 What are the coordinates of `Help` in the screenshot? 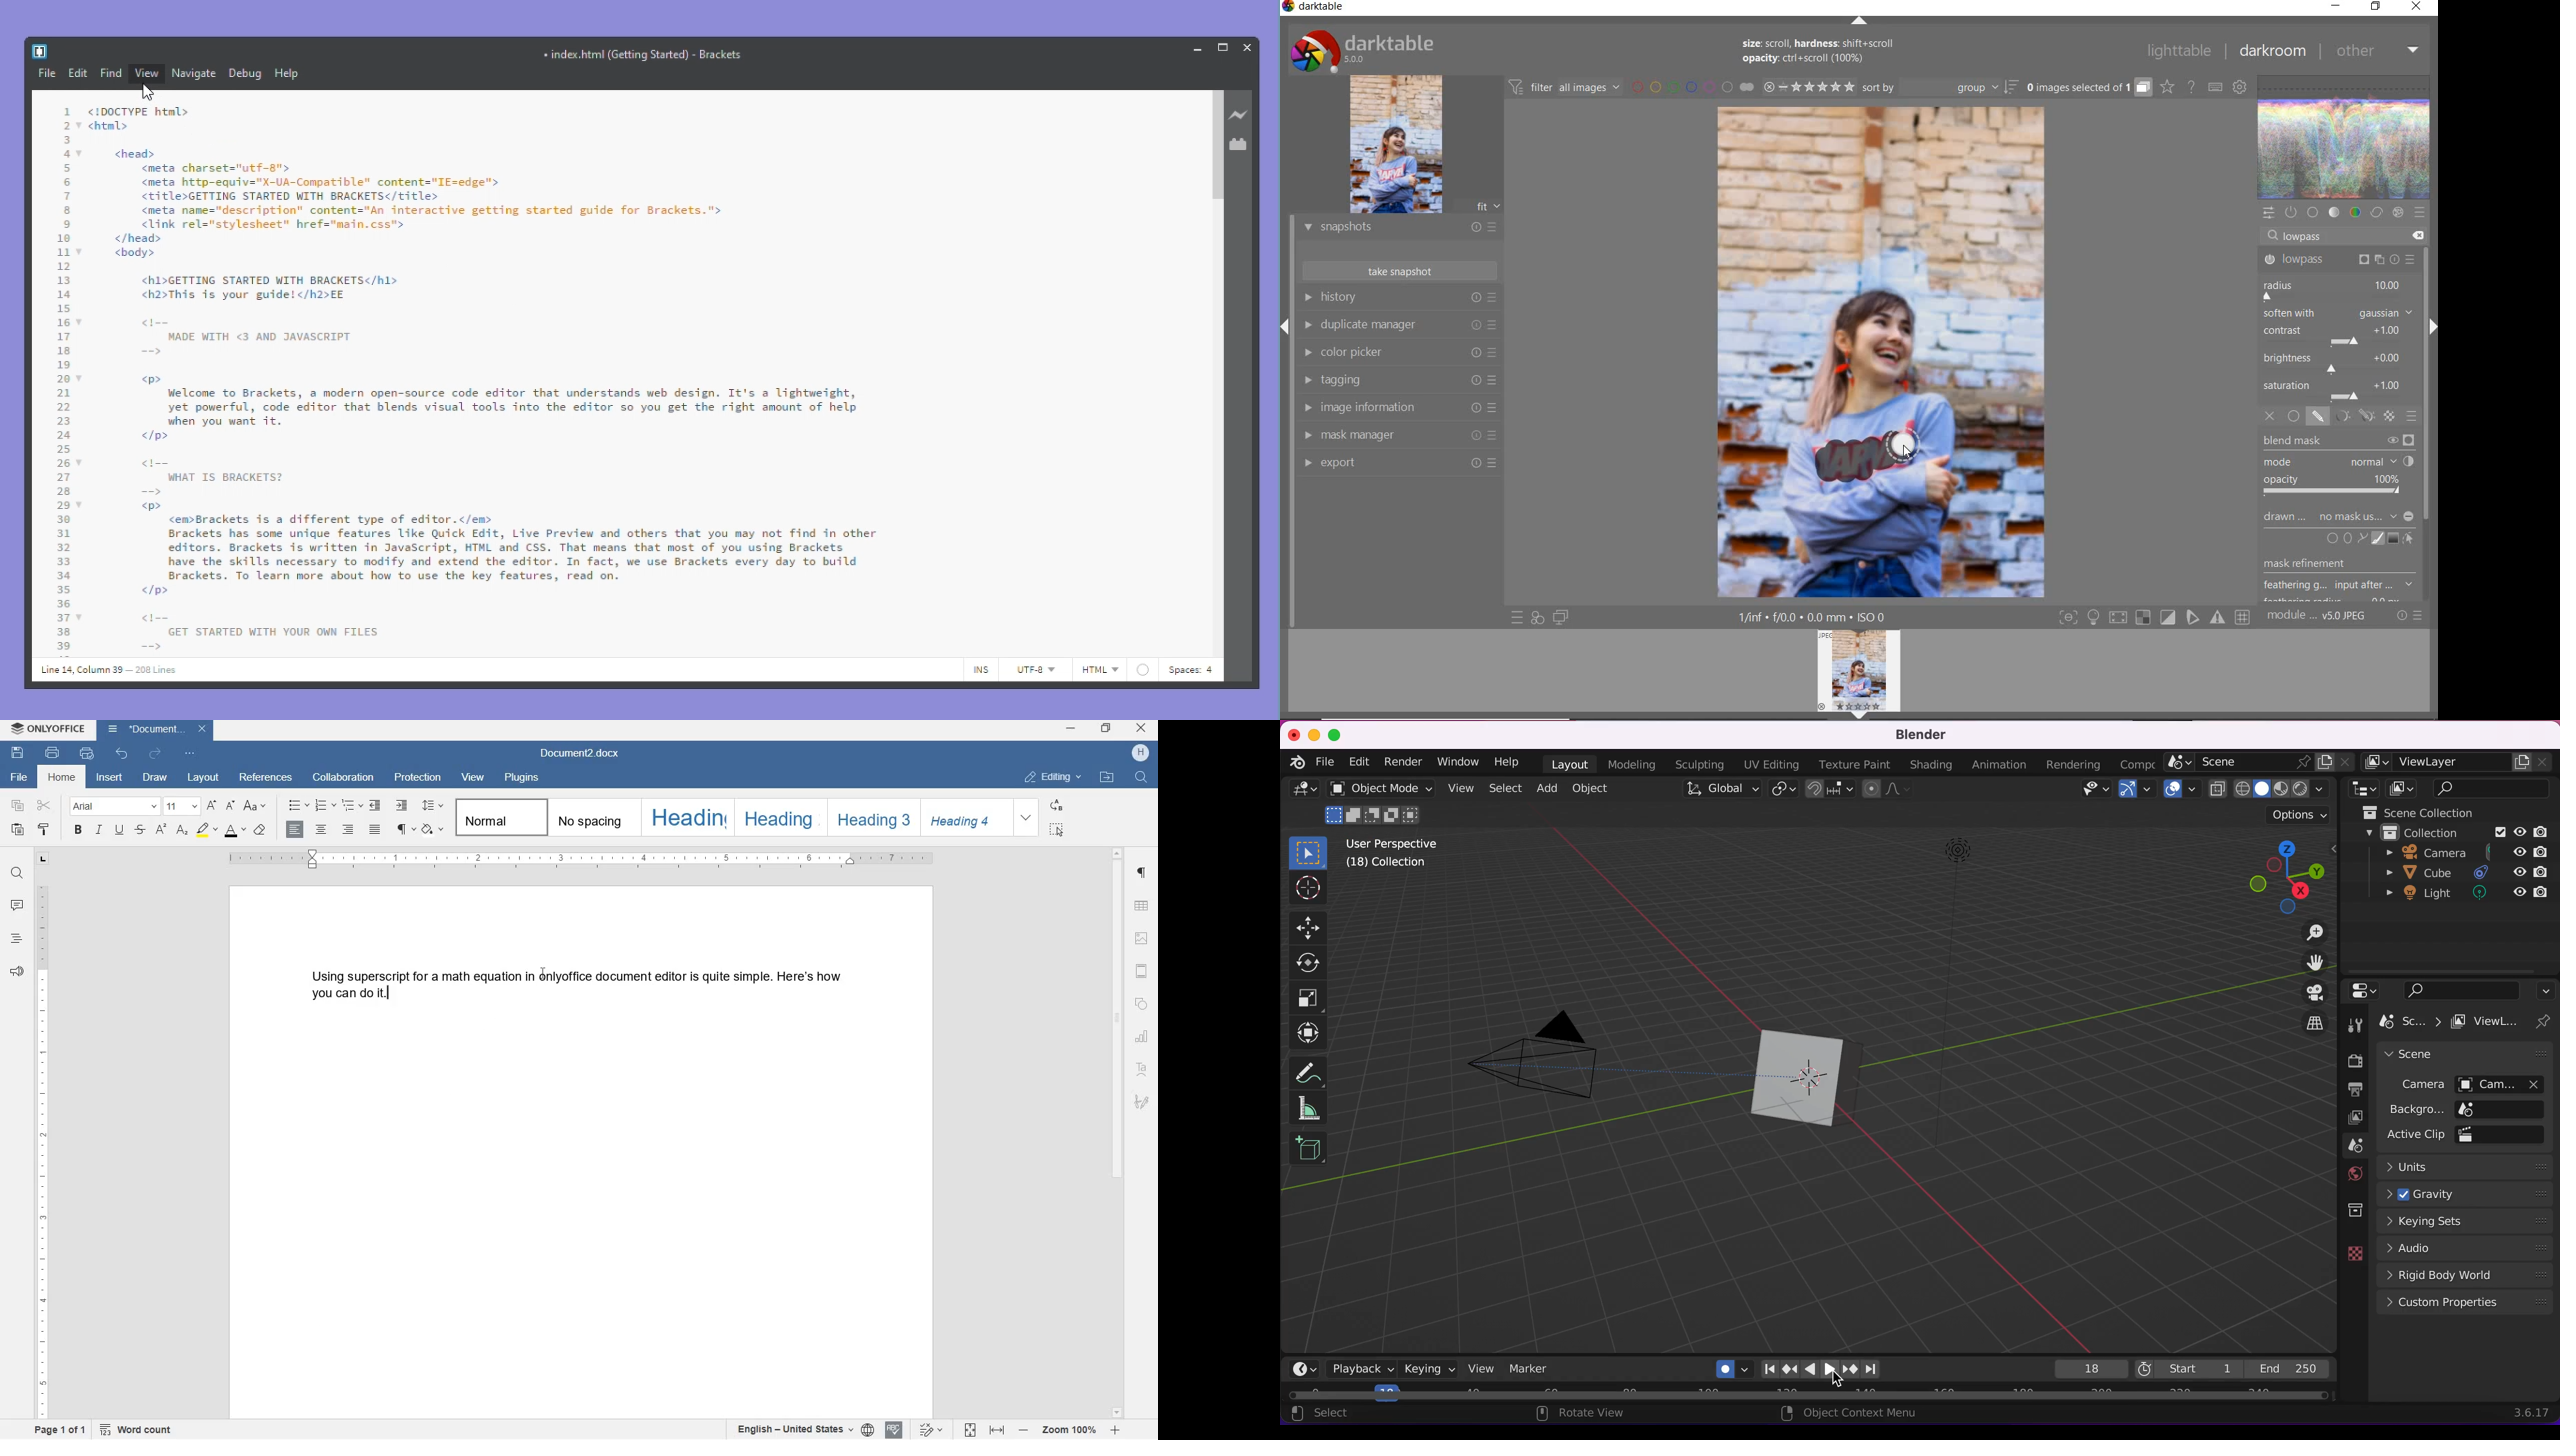 It's located at (297, 73).